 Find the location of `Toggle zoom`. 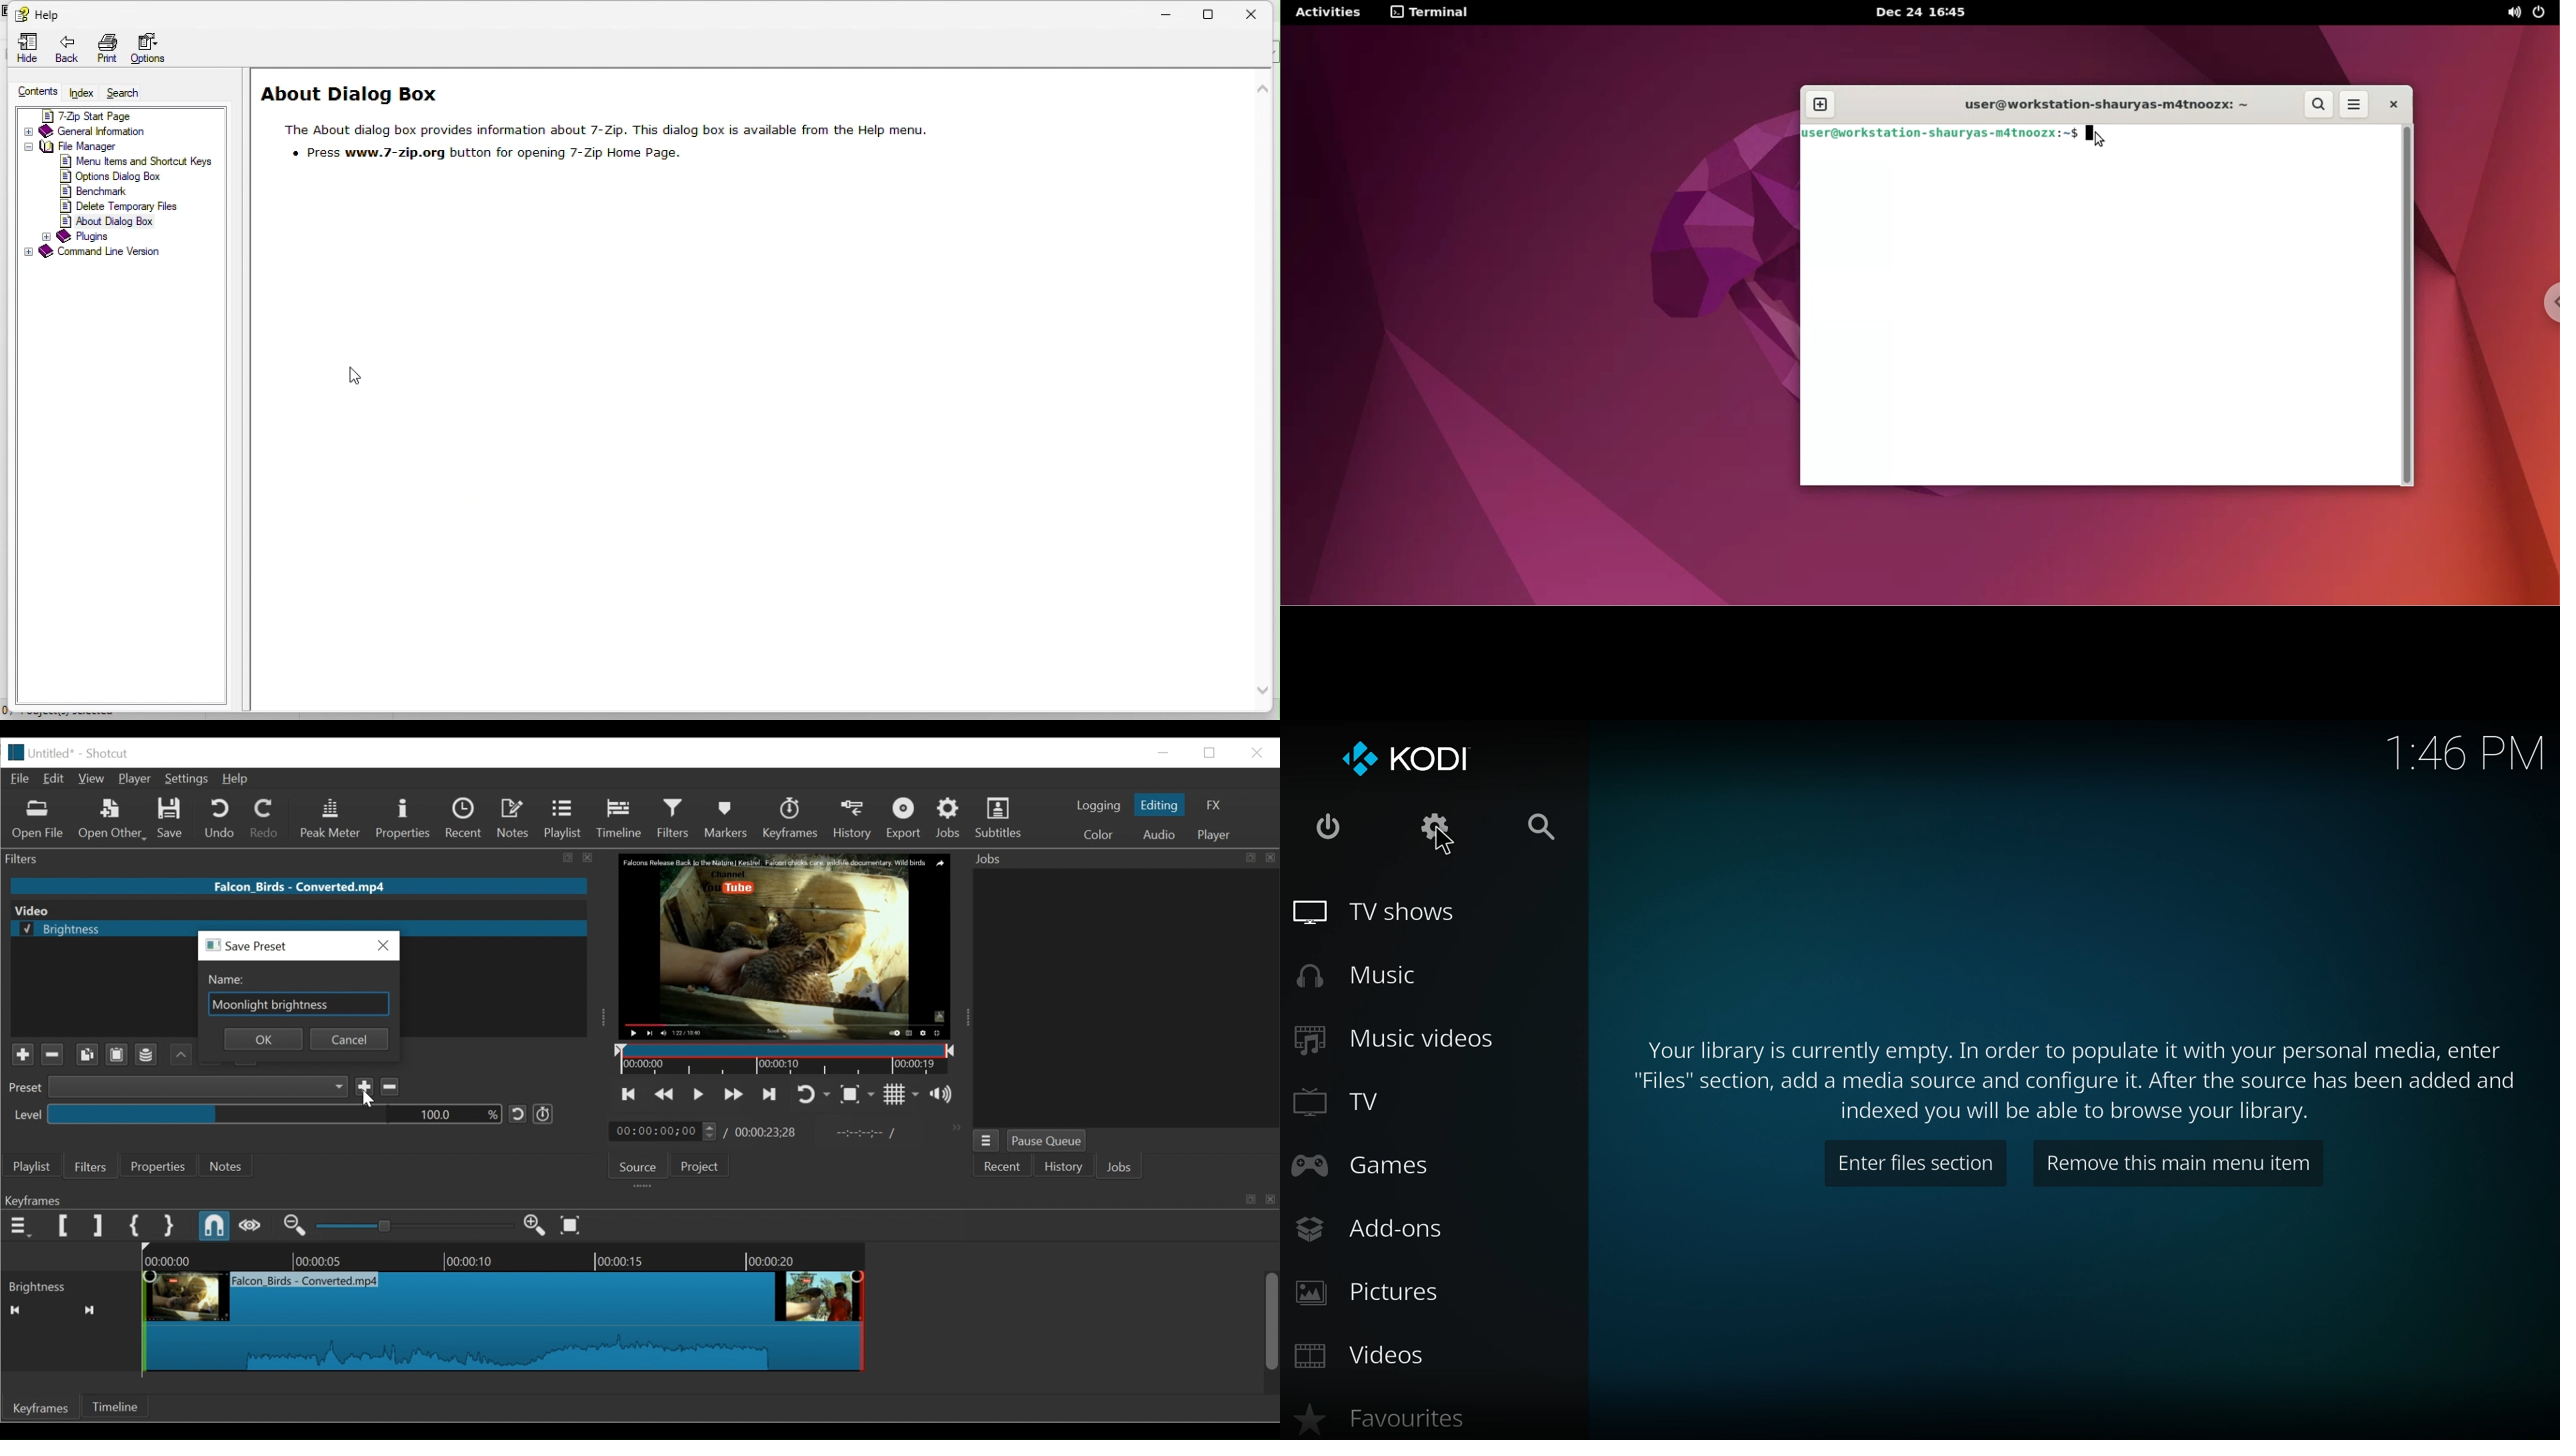

Toggle zoom is located at coordinates (859, 1095).